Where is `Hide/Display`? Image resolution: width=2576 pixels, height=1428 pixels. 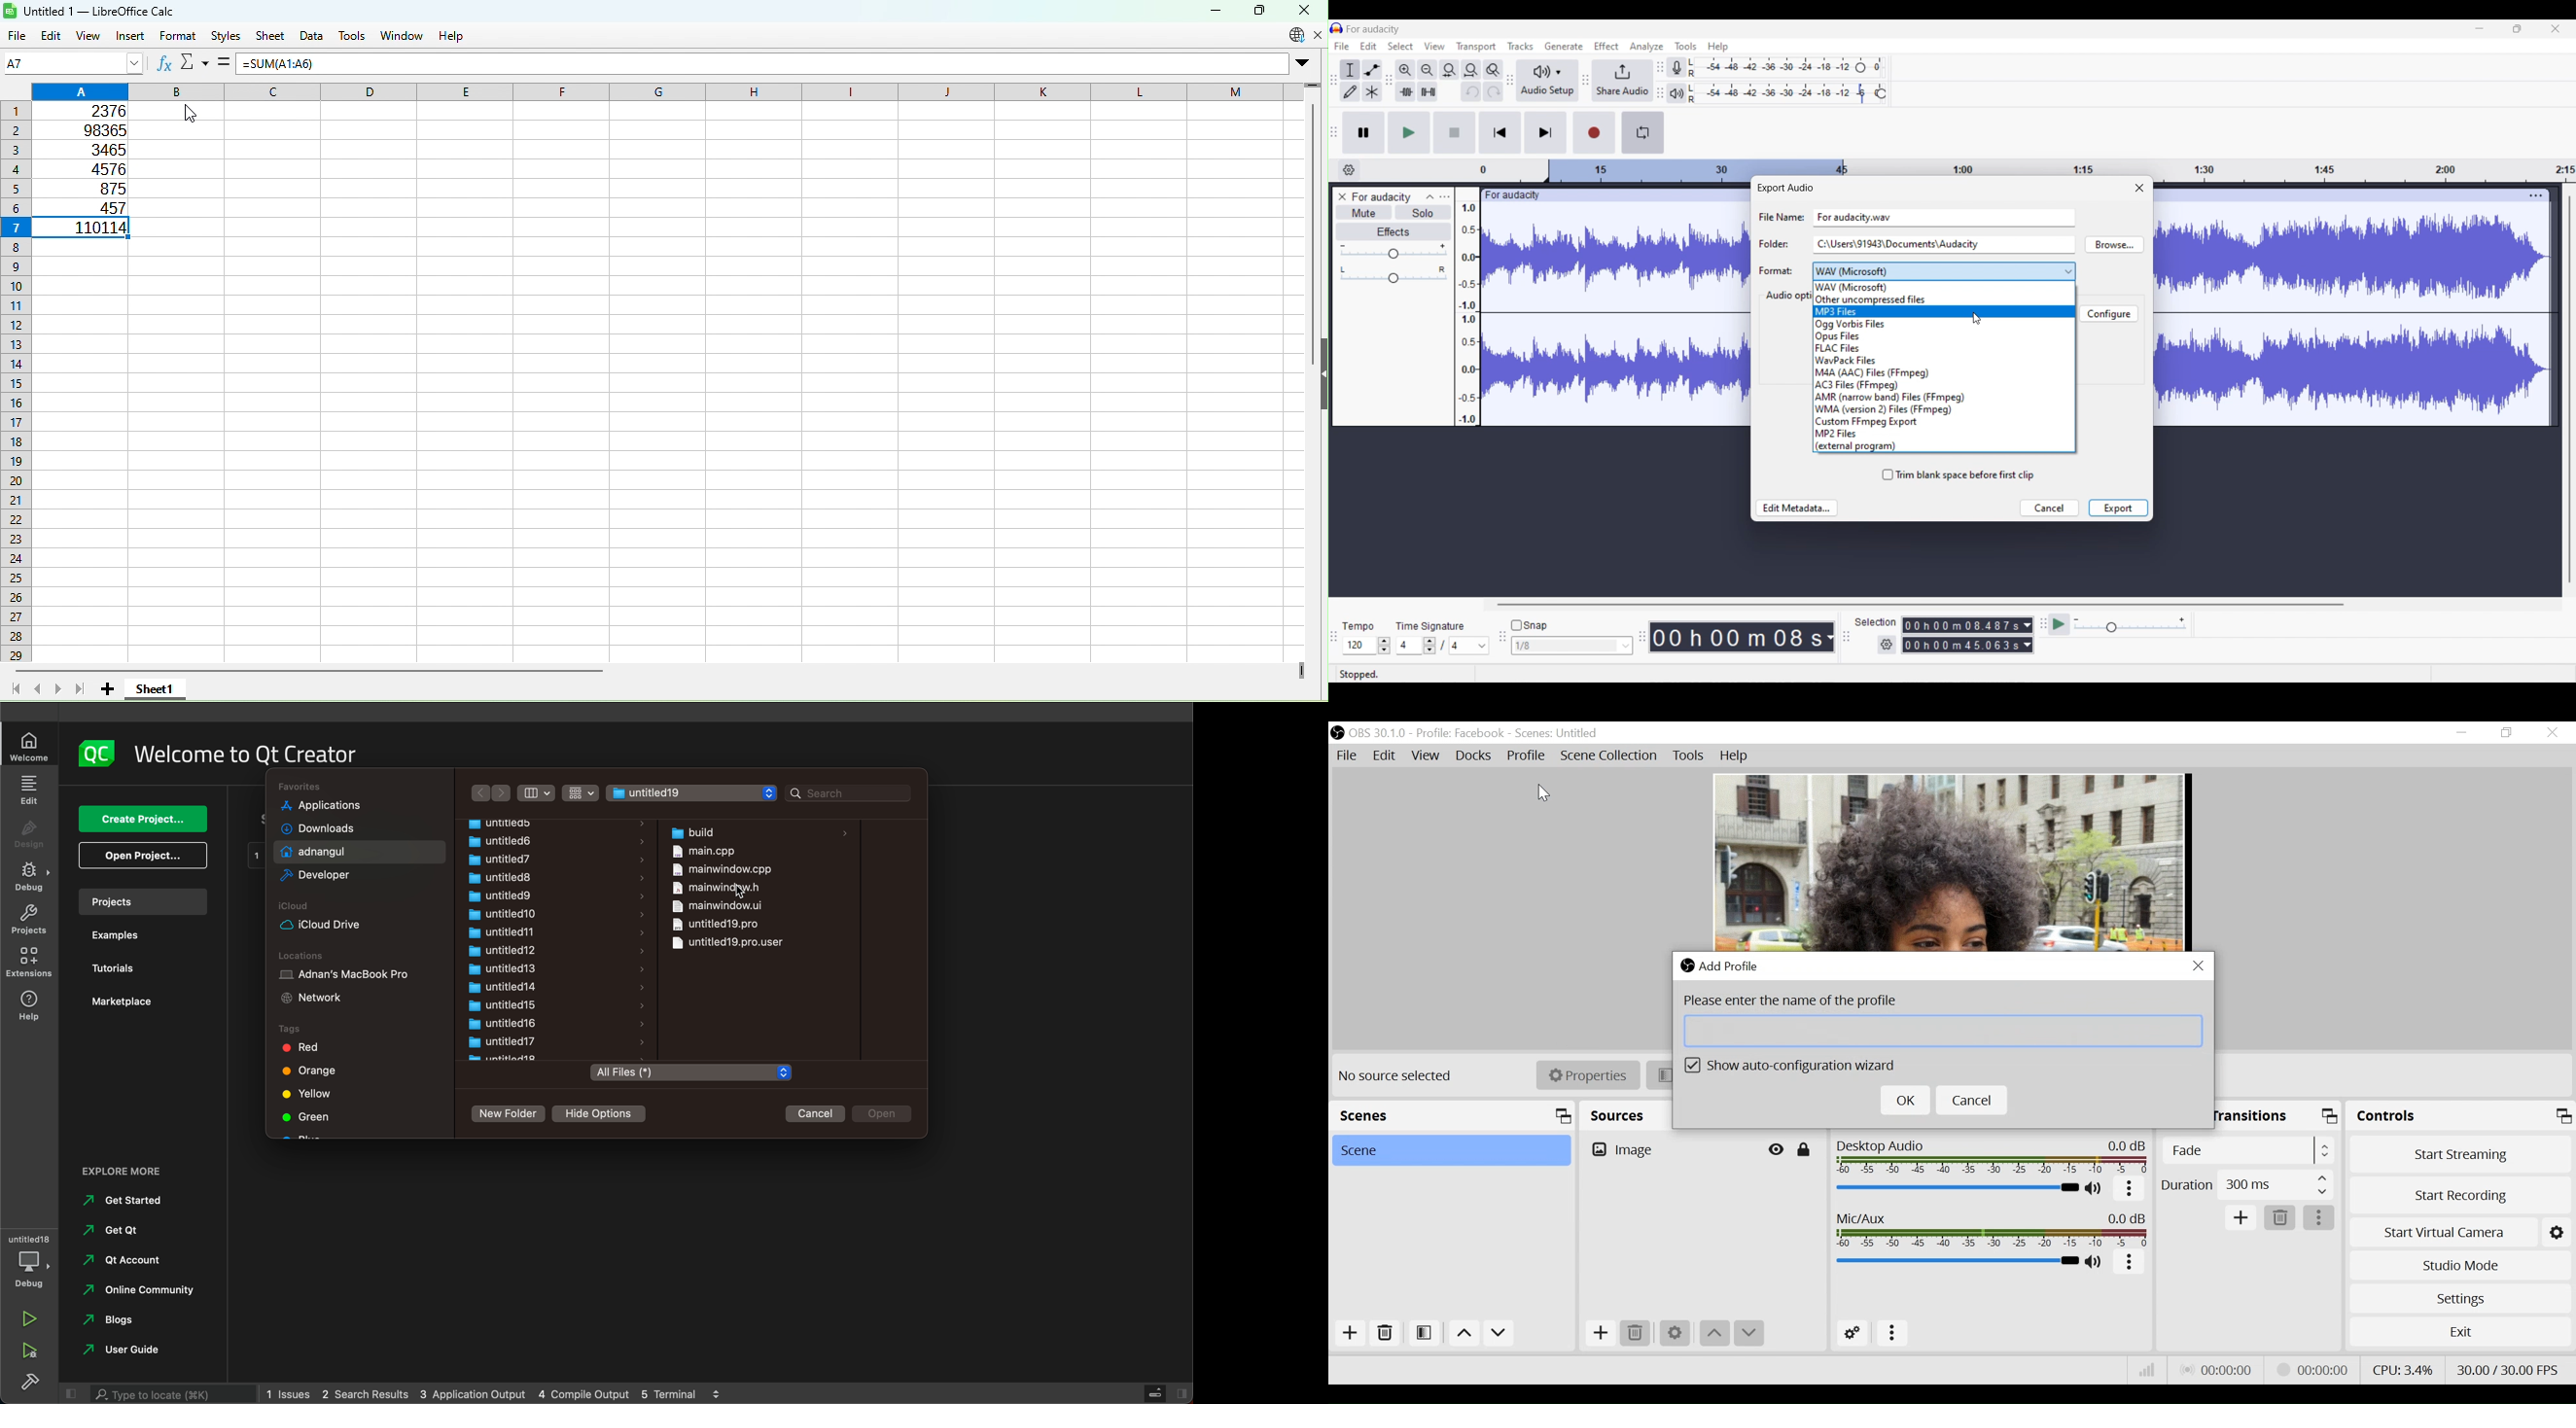 Hide/Display is located at coordinates (1778, 1149).